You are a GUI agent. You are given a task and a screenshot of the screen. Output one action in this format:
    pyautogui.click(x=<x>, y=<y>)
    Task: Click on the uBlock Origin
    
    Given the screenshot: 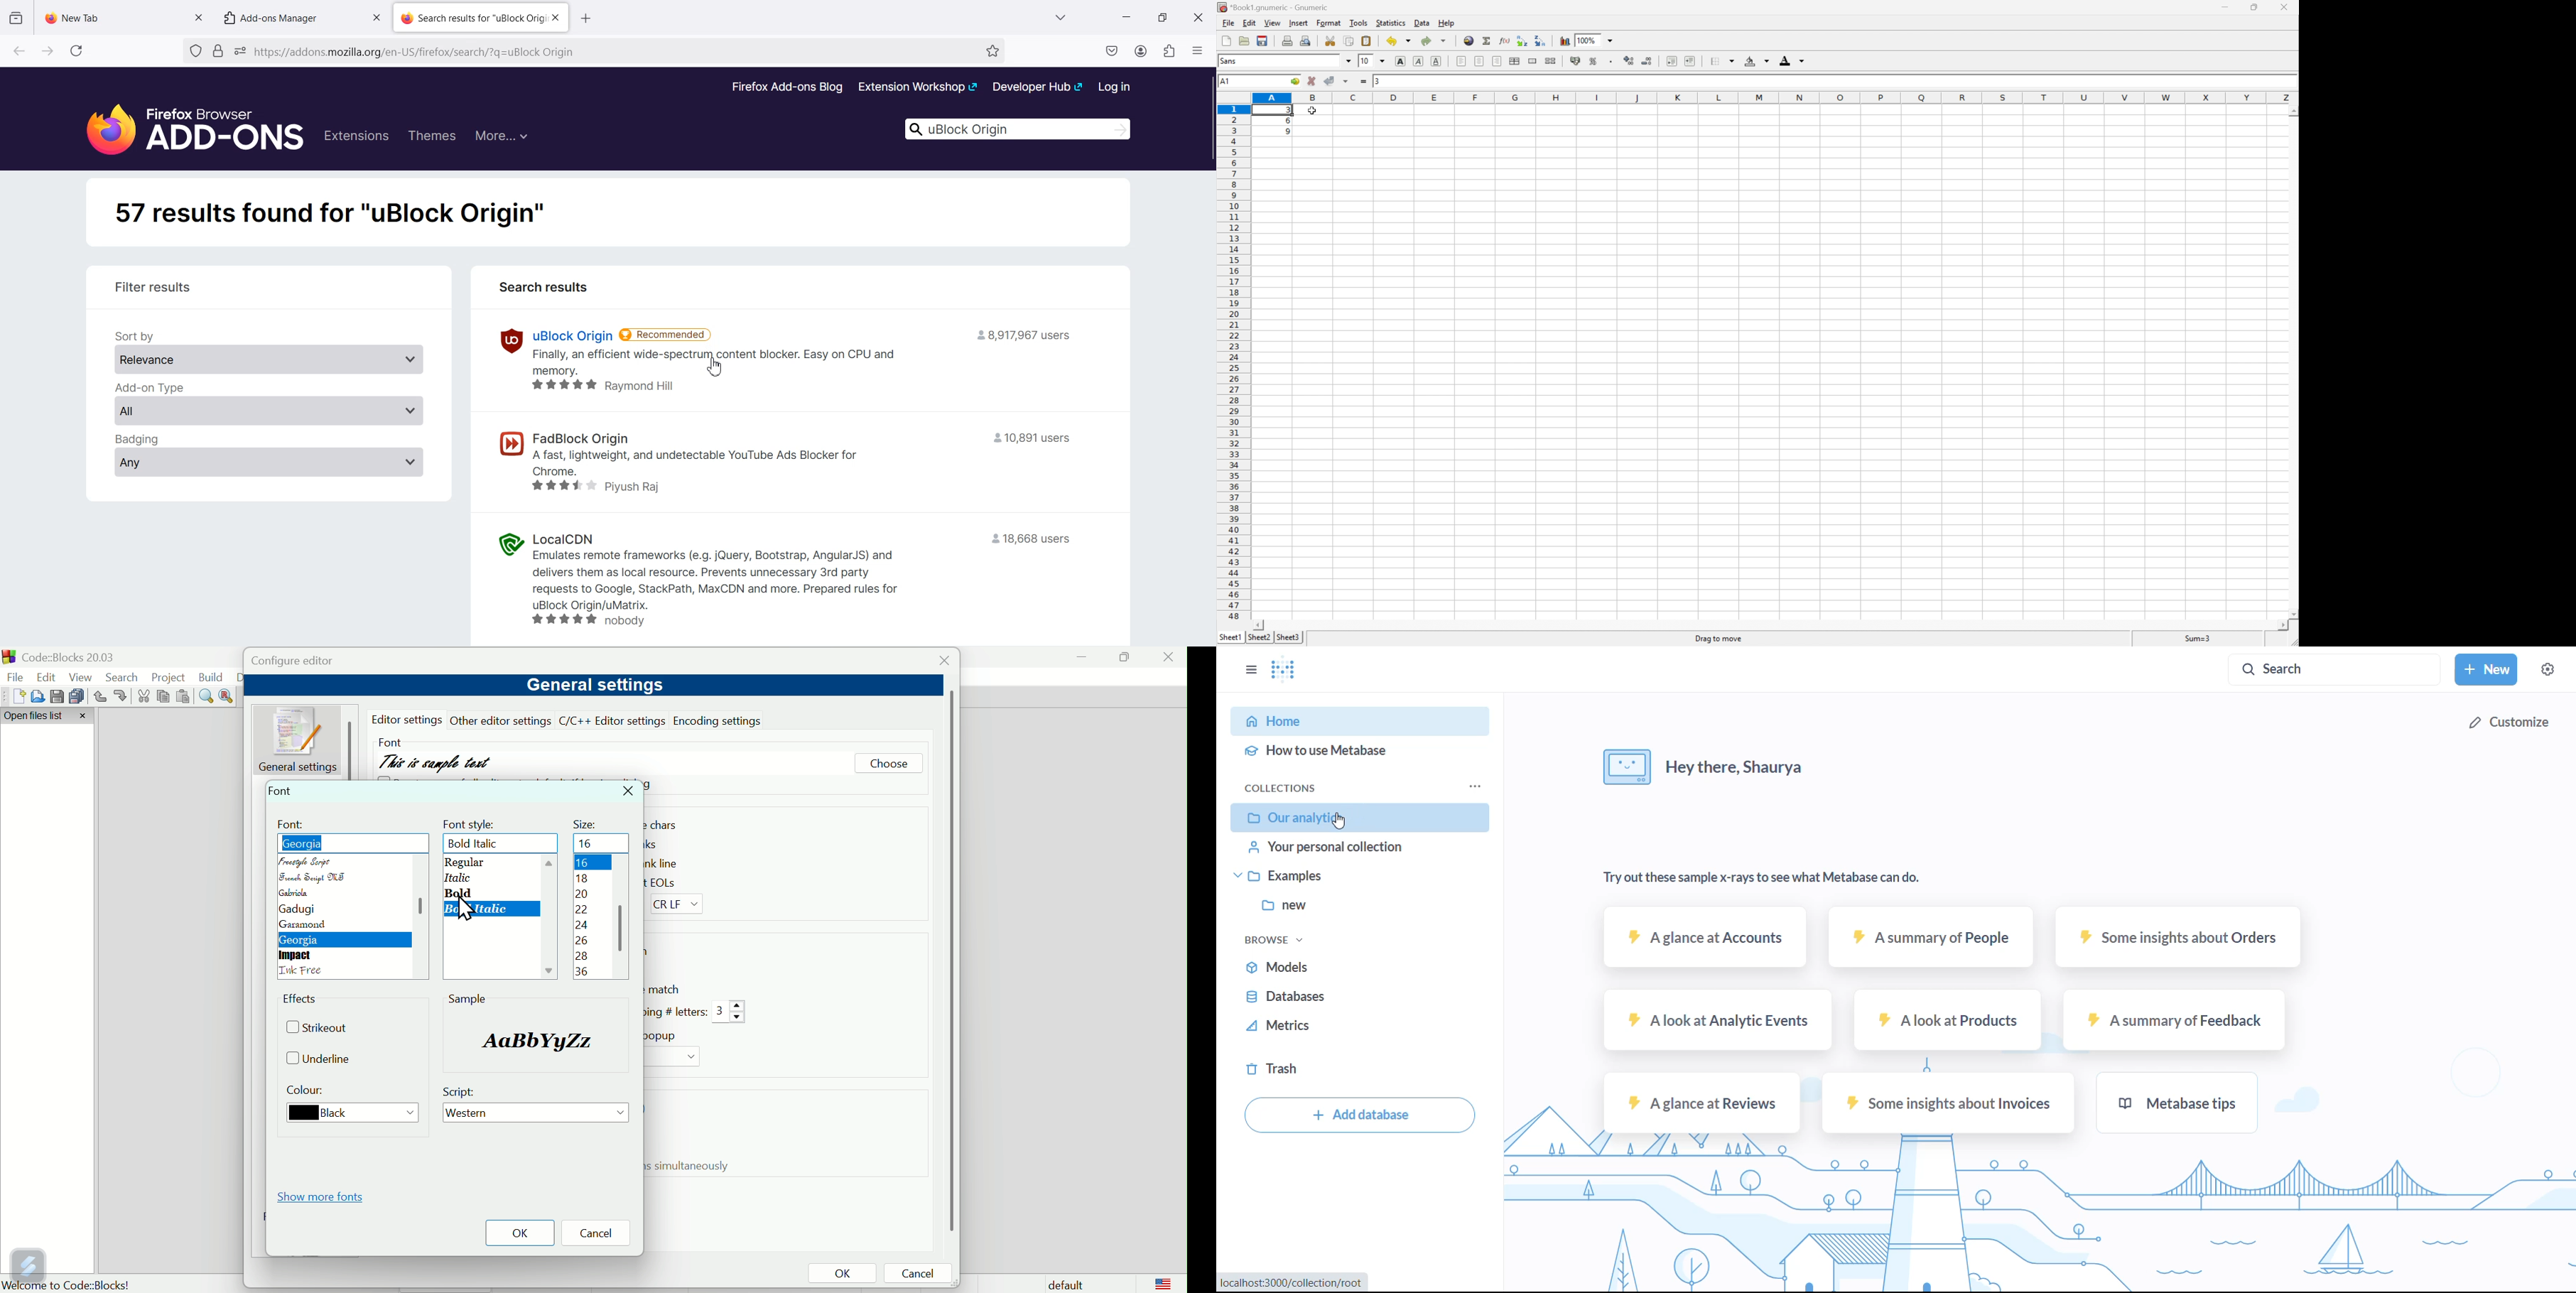 What is the action you would take?
    pyautogui.click(x=503, y=340)
    